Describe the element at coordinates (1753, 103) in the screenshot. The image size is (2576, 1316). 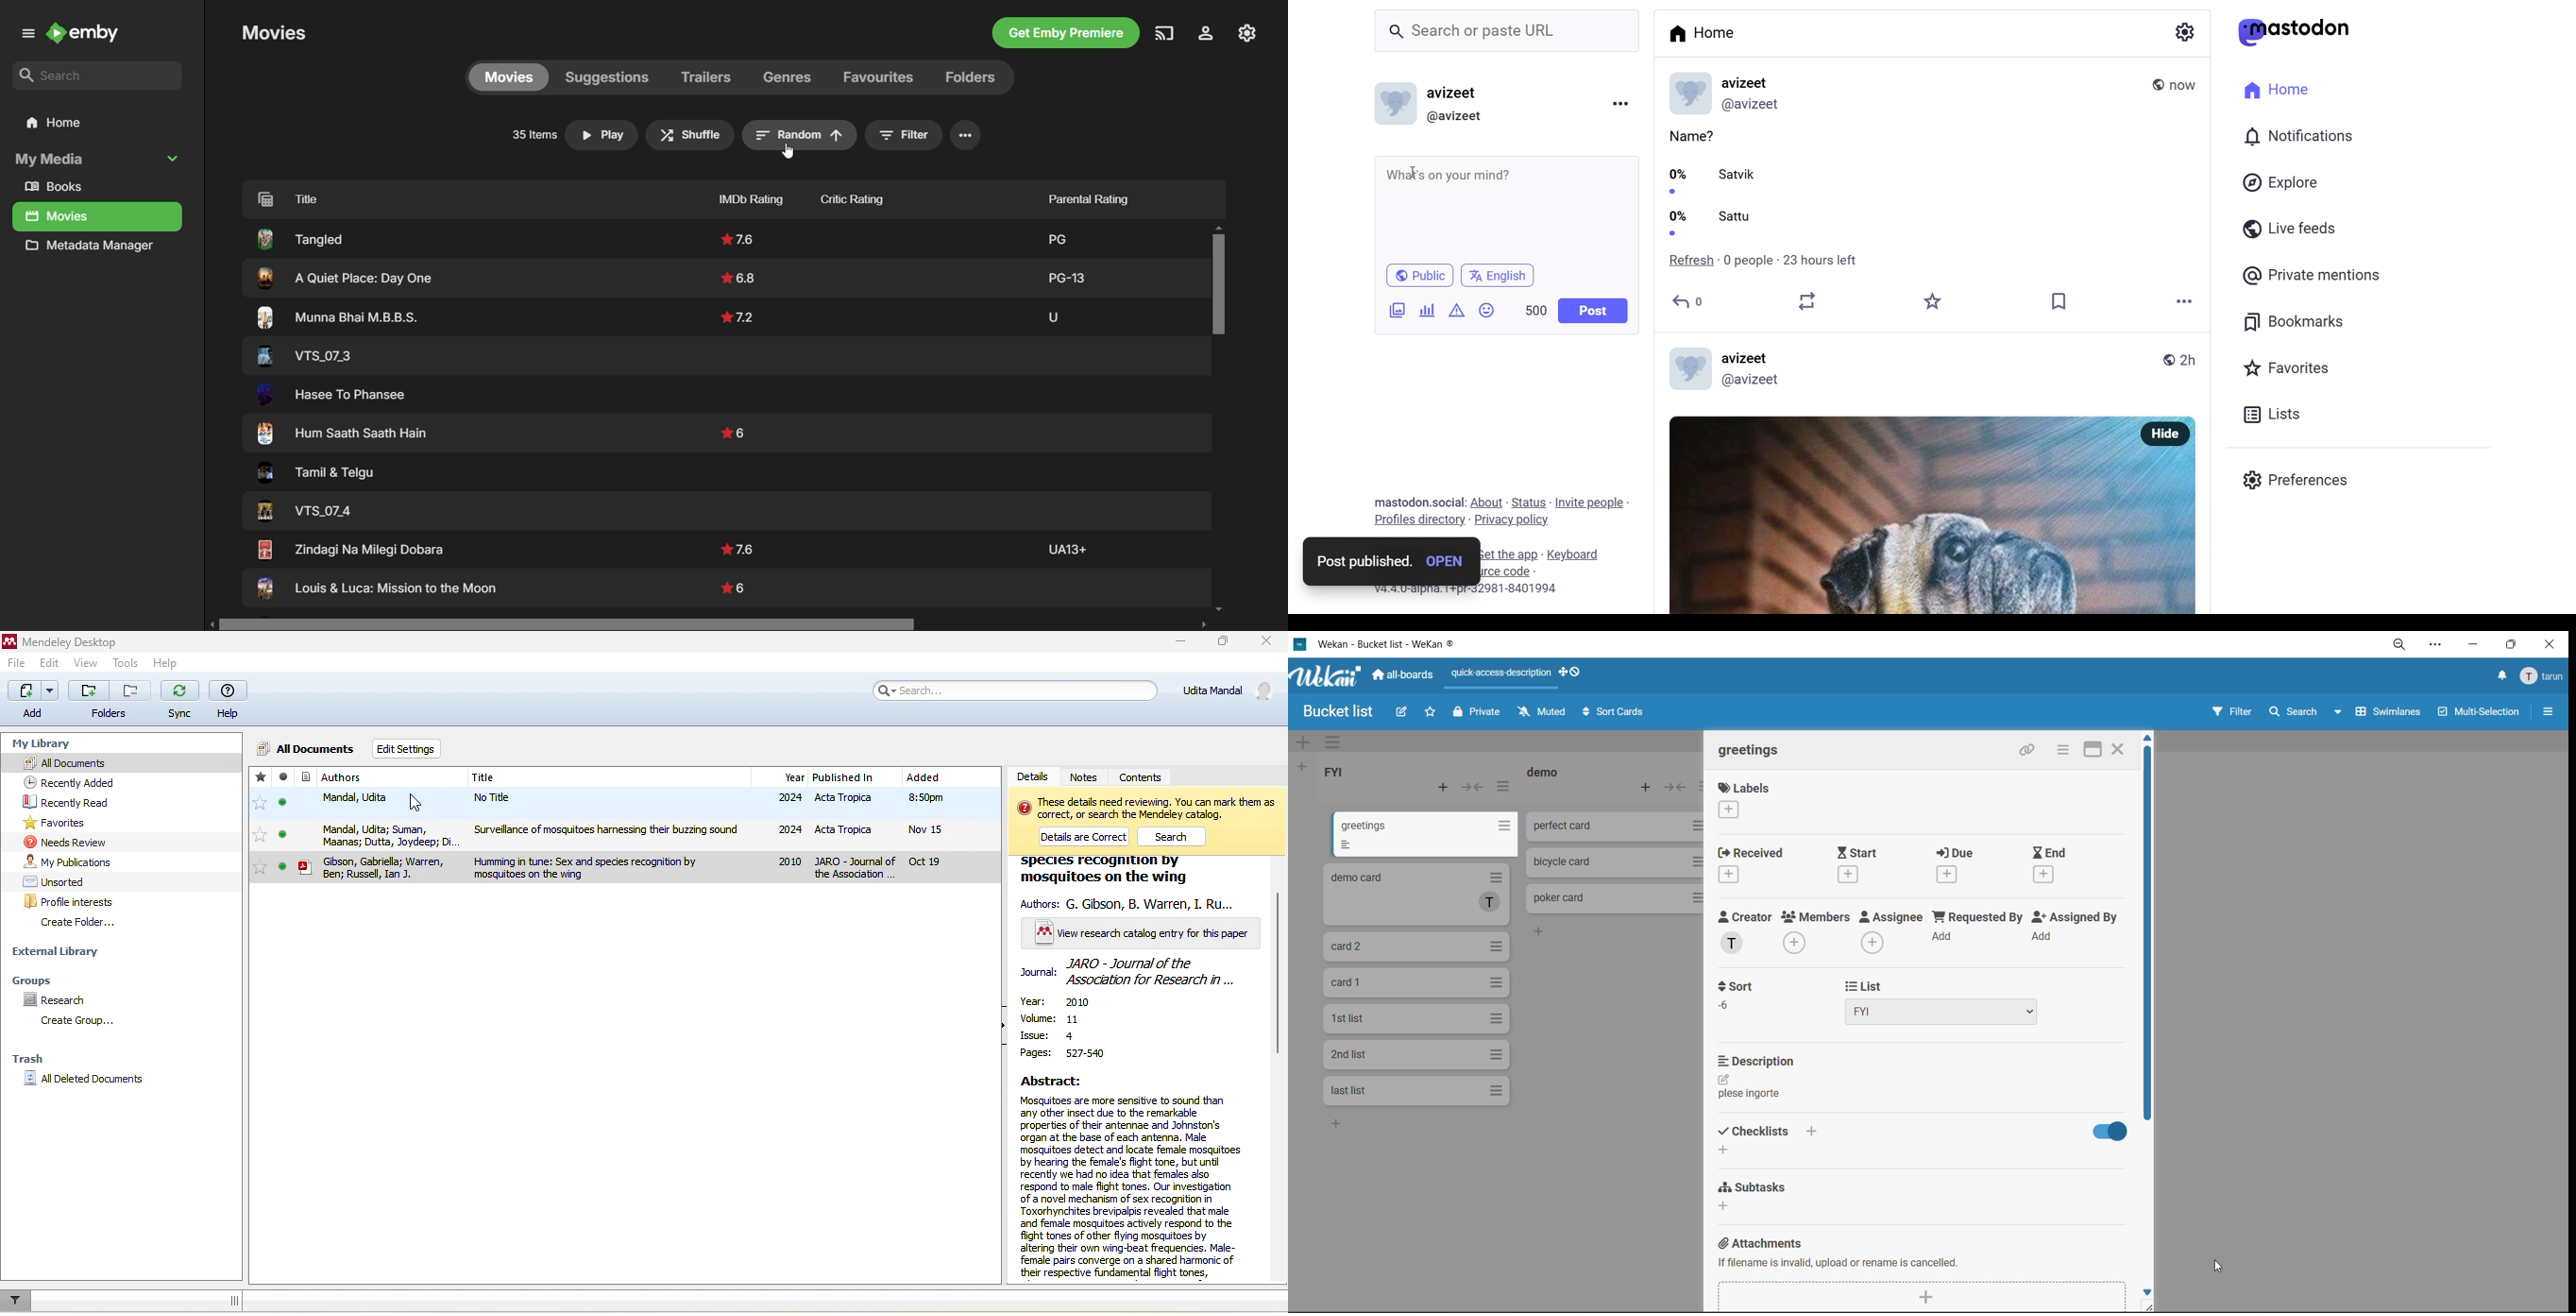
I see `id` at that location.